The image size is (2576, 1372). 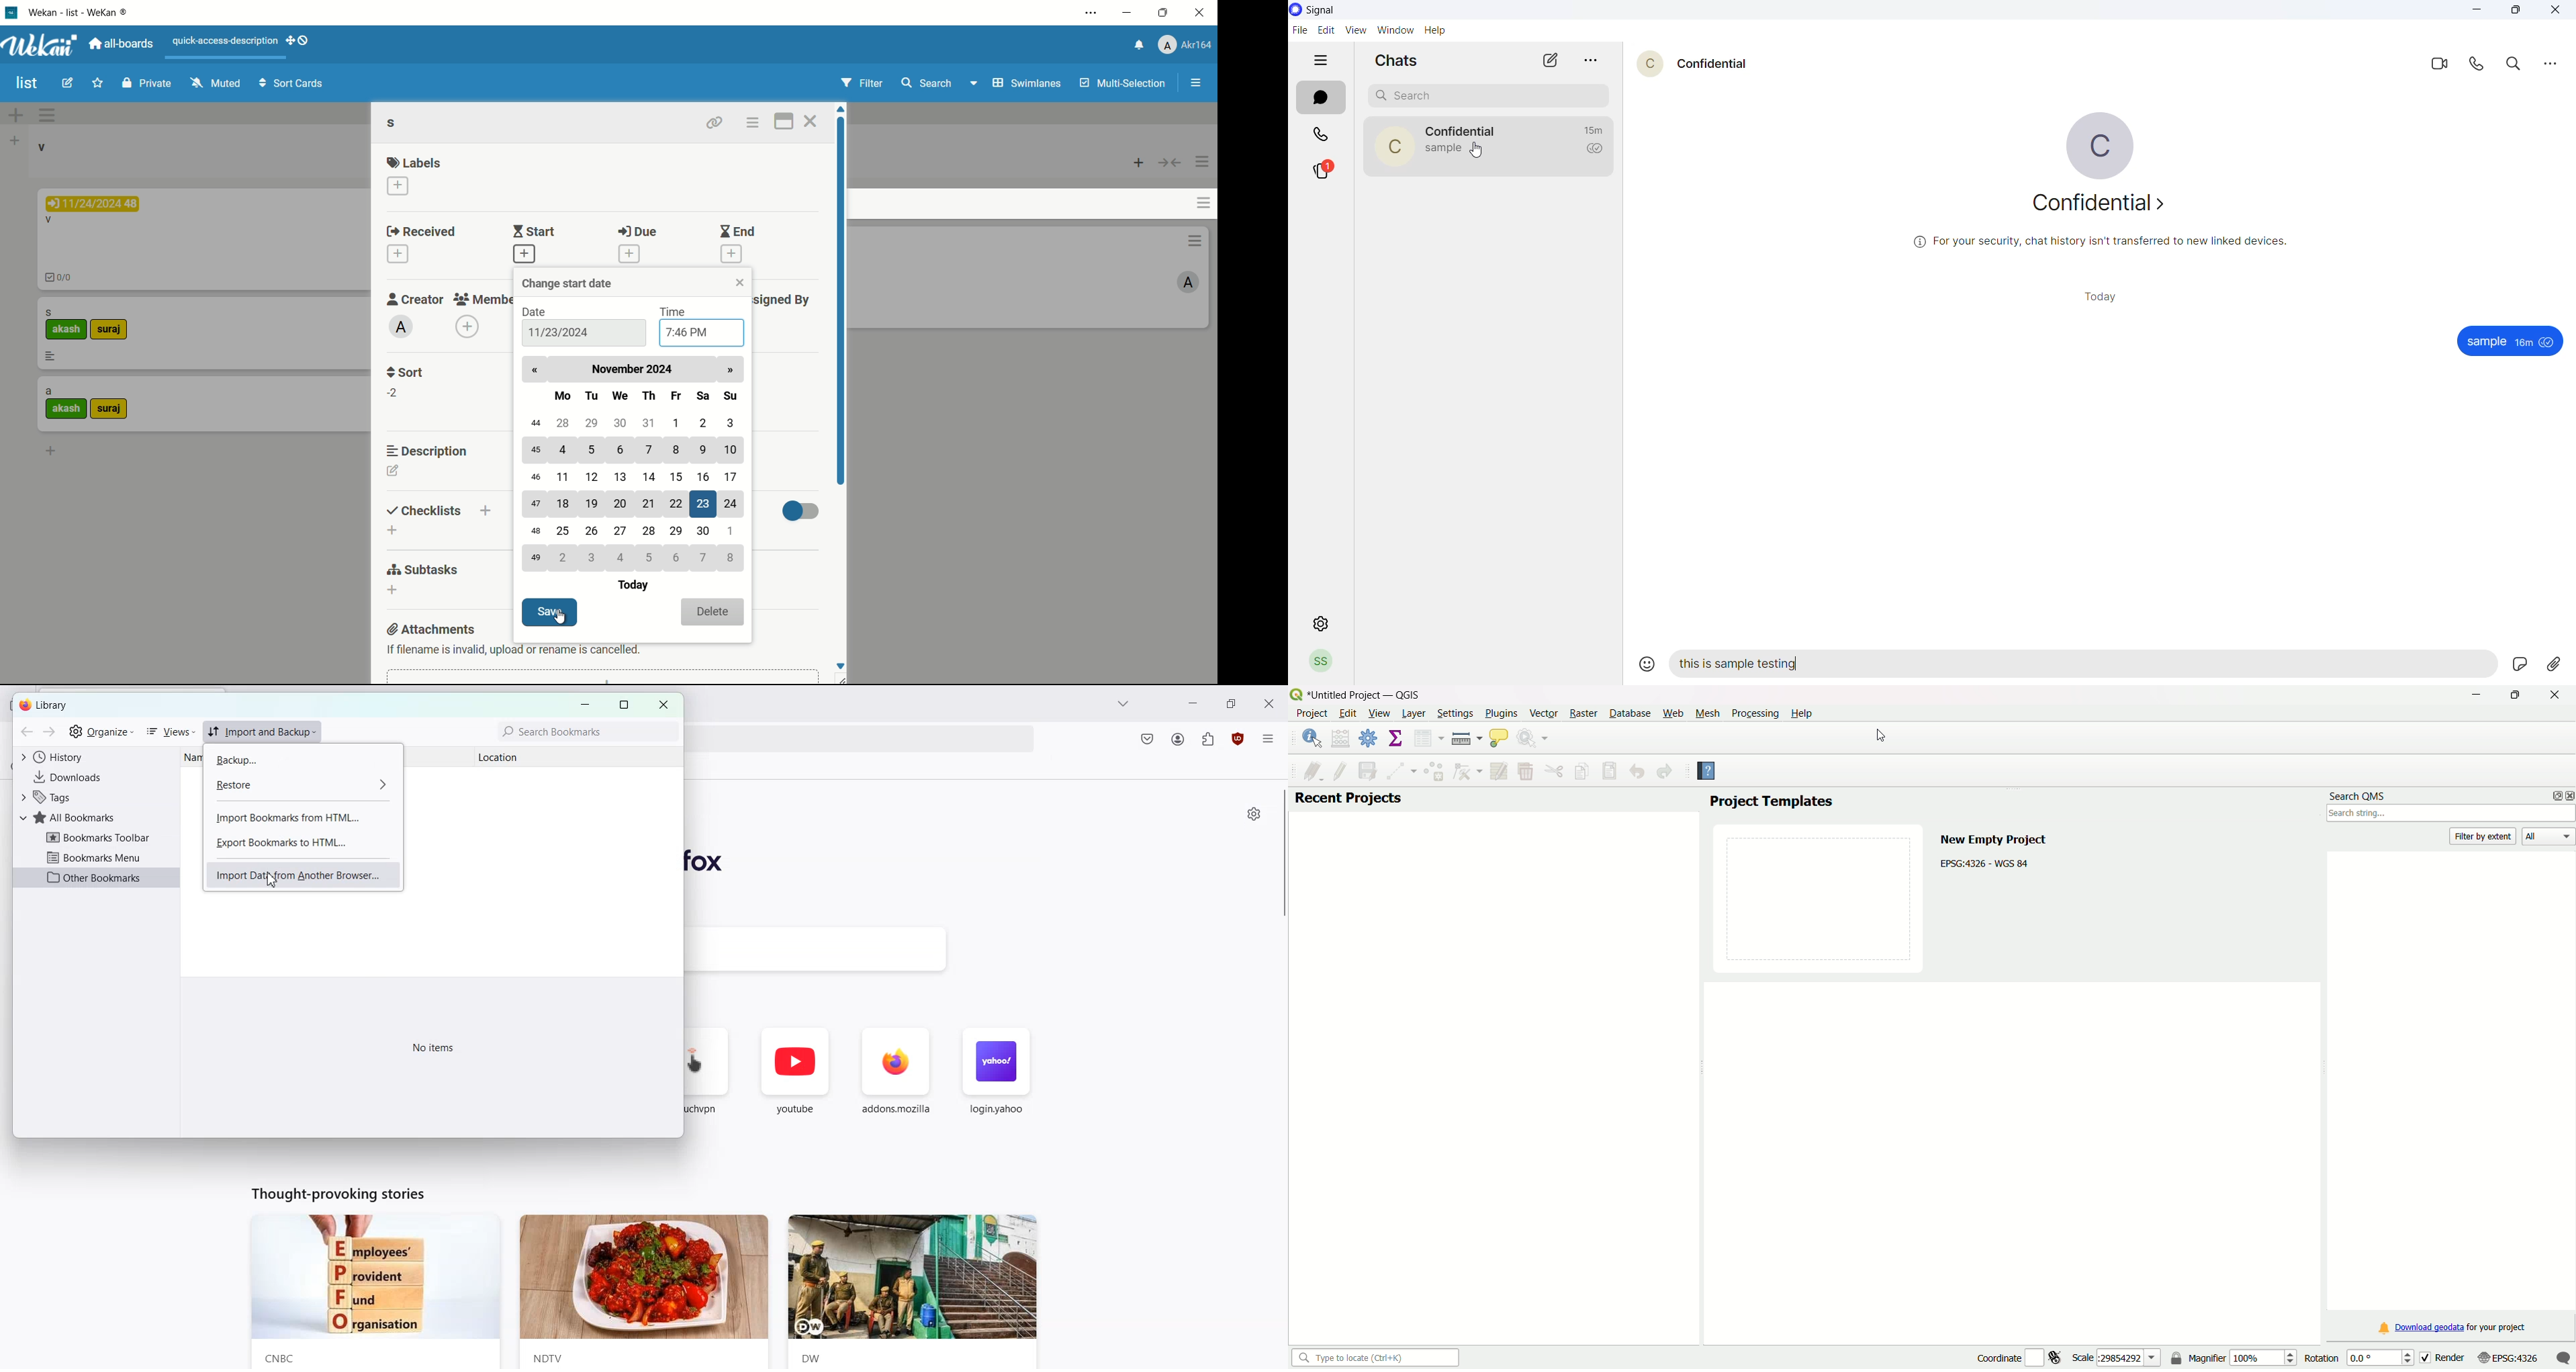 I want to click on Scroll up, so click(x=840, y=108).